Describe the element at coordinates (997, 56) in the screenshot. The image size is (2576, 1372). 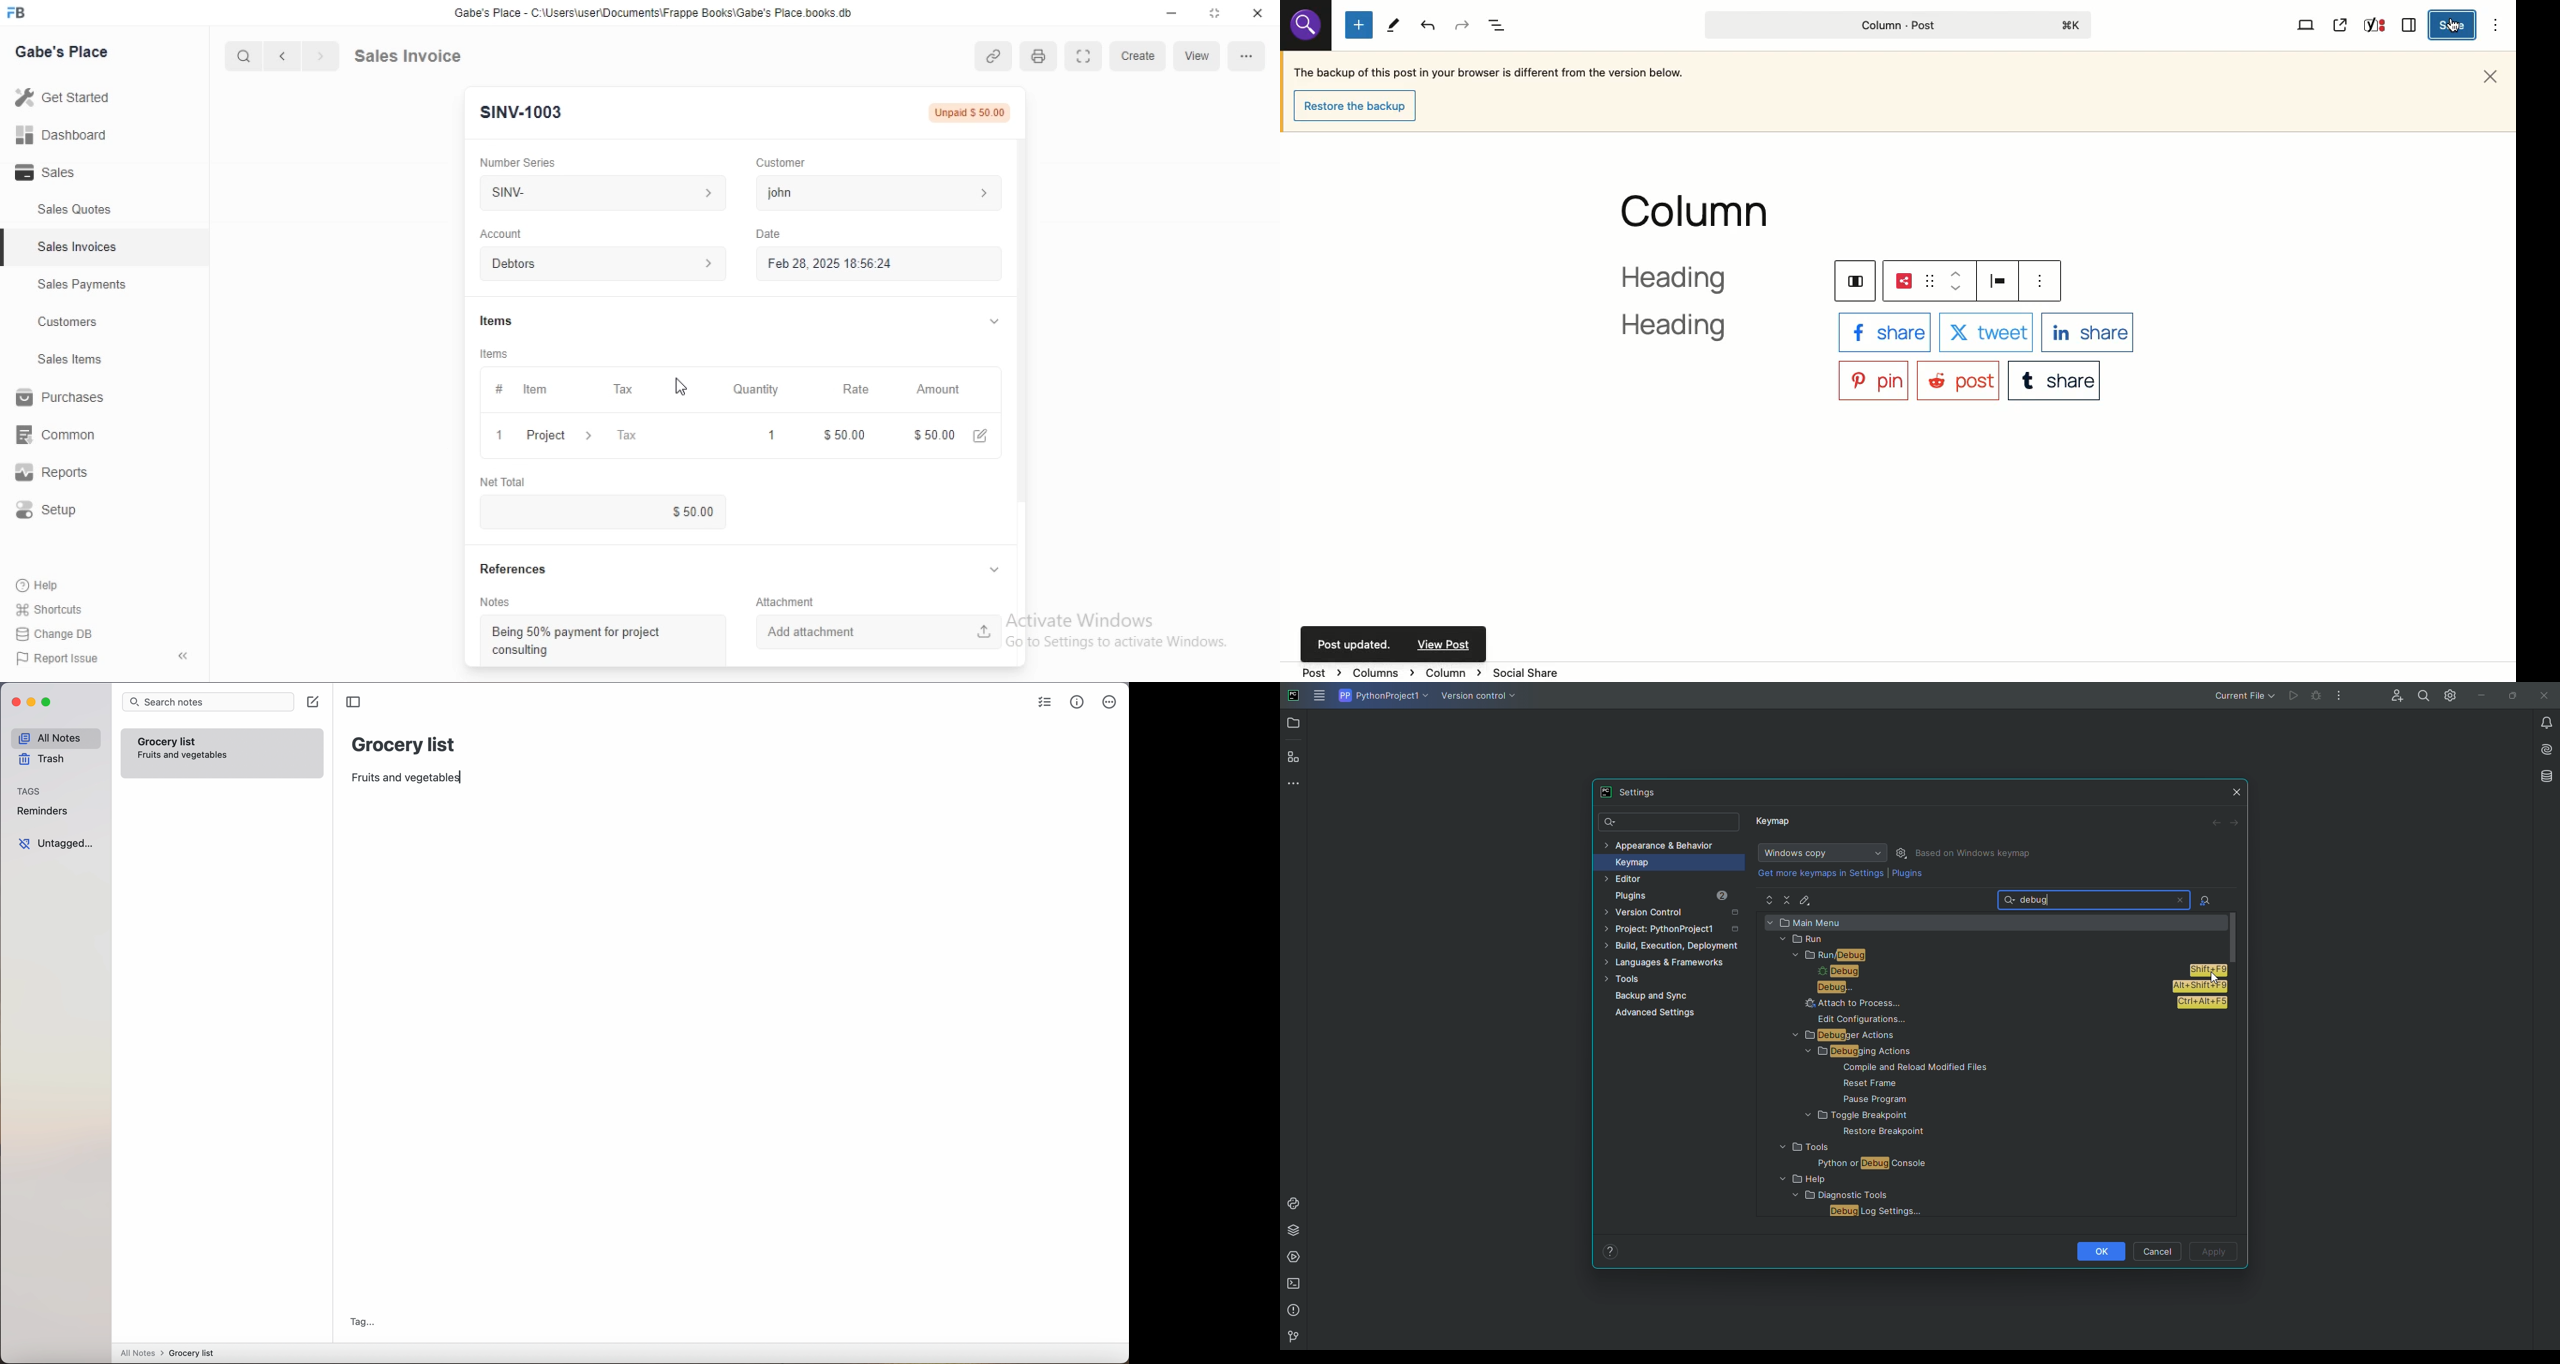
I see `copy link` at that location.